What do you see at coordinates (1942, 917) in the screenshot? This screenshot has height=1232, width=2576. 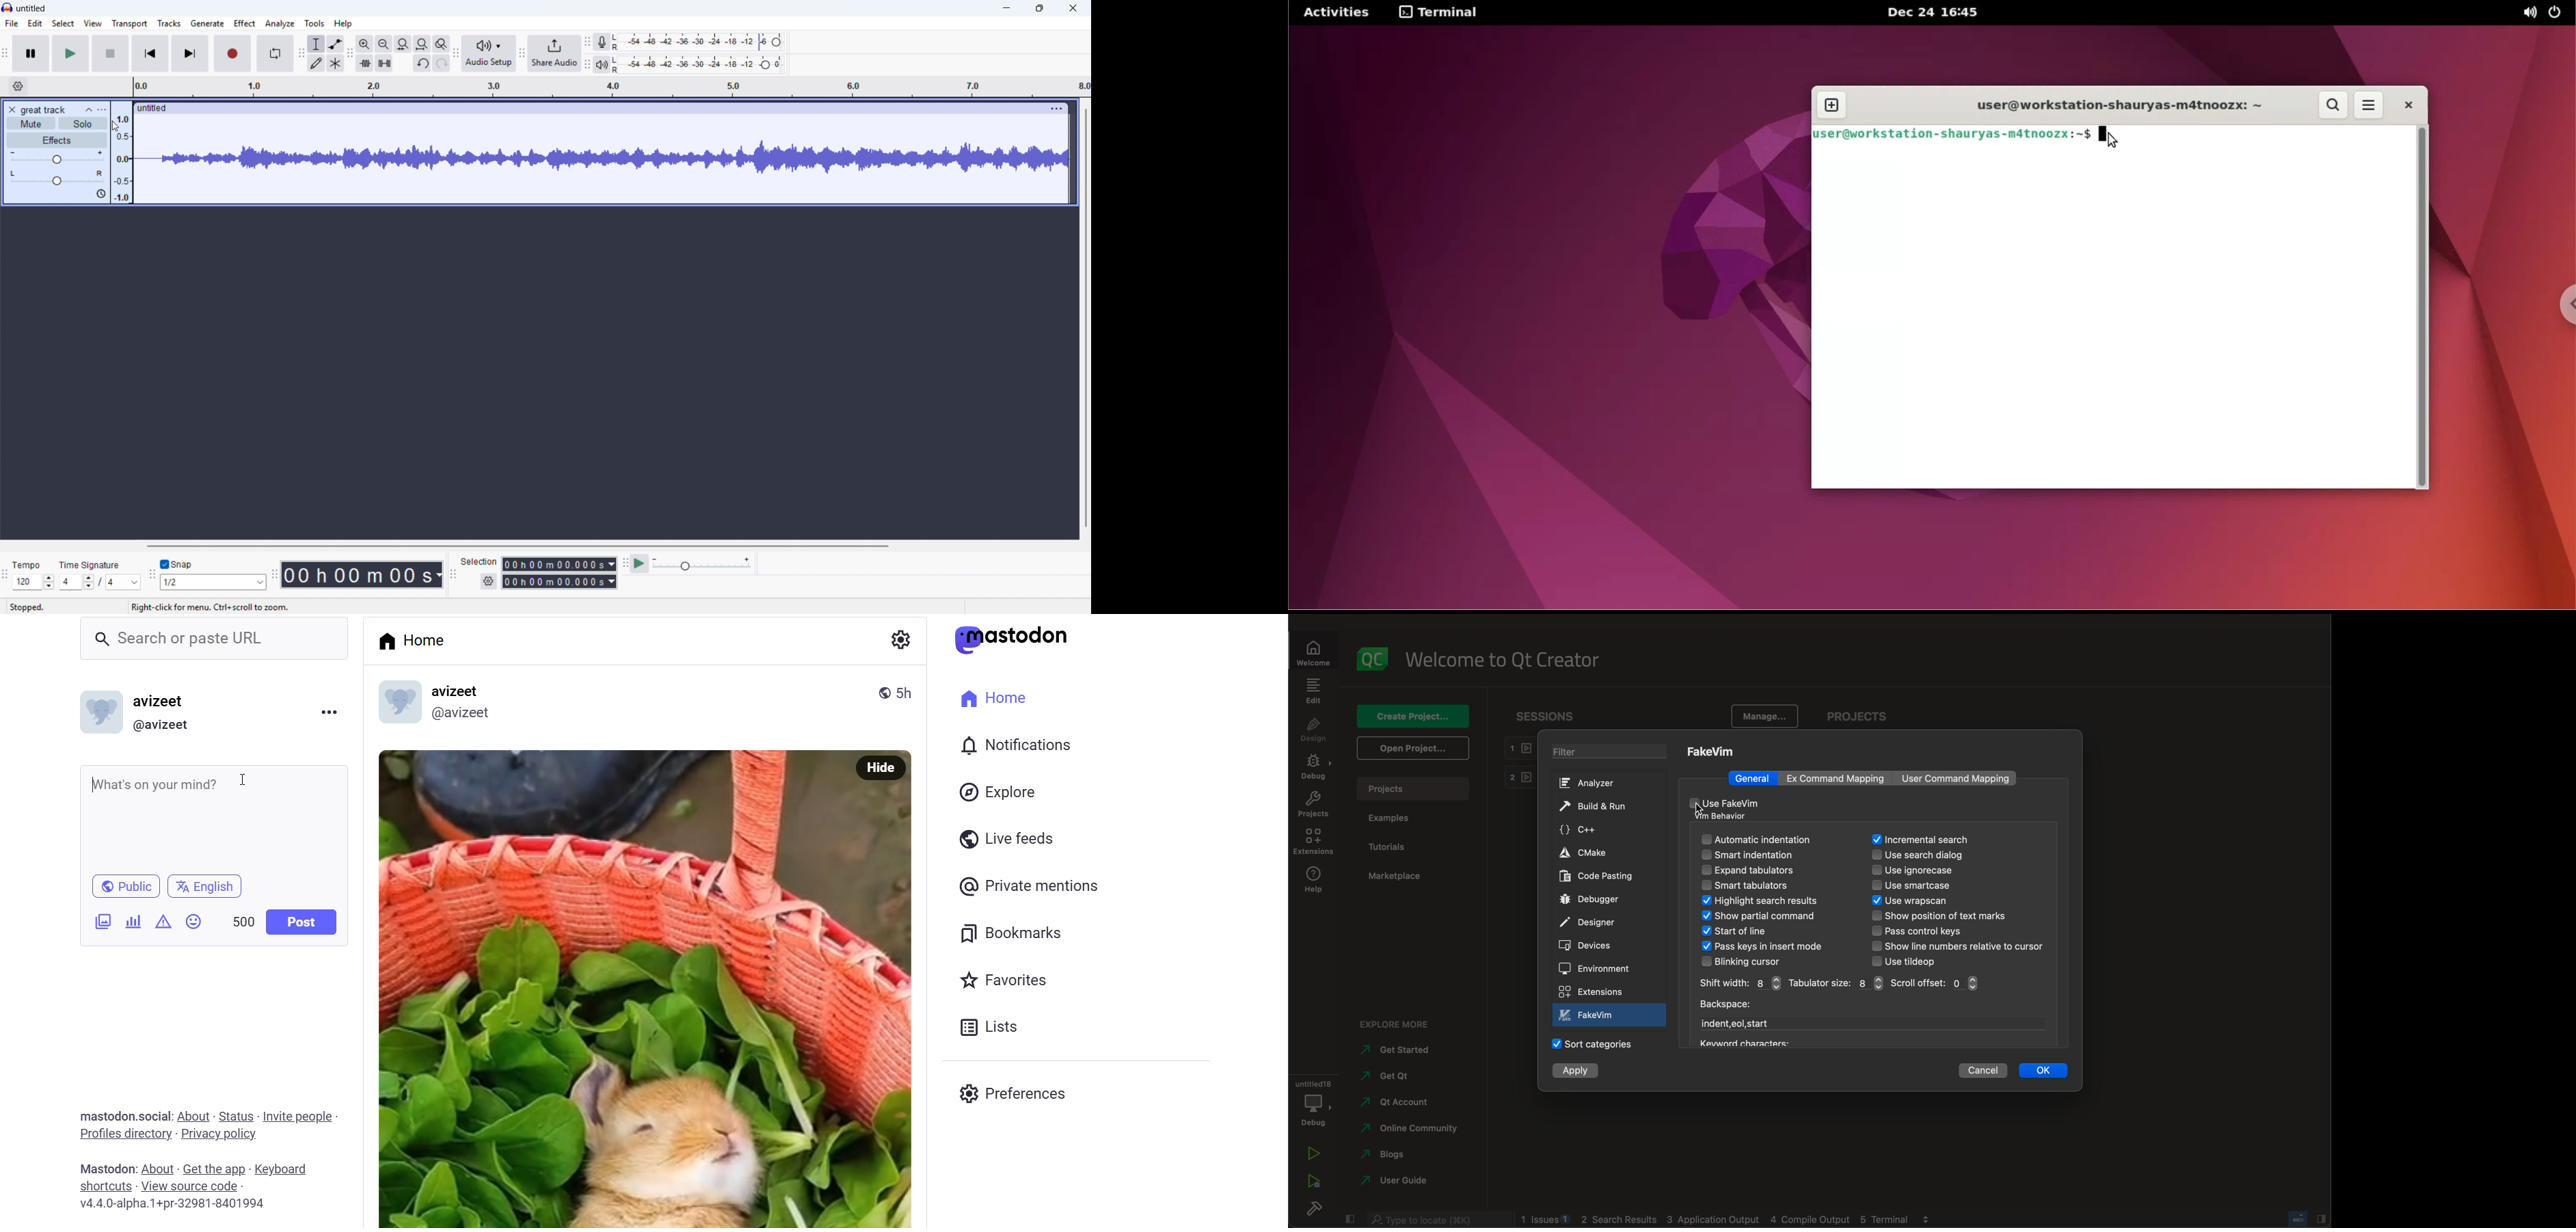 I see `text marks` at bounding box center [1942, 917].